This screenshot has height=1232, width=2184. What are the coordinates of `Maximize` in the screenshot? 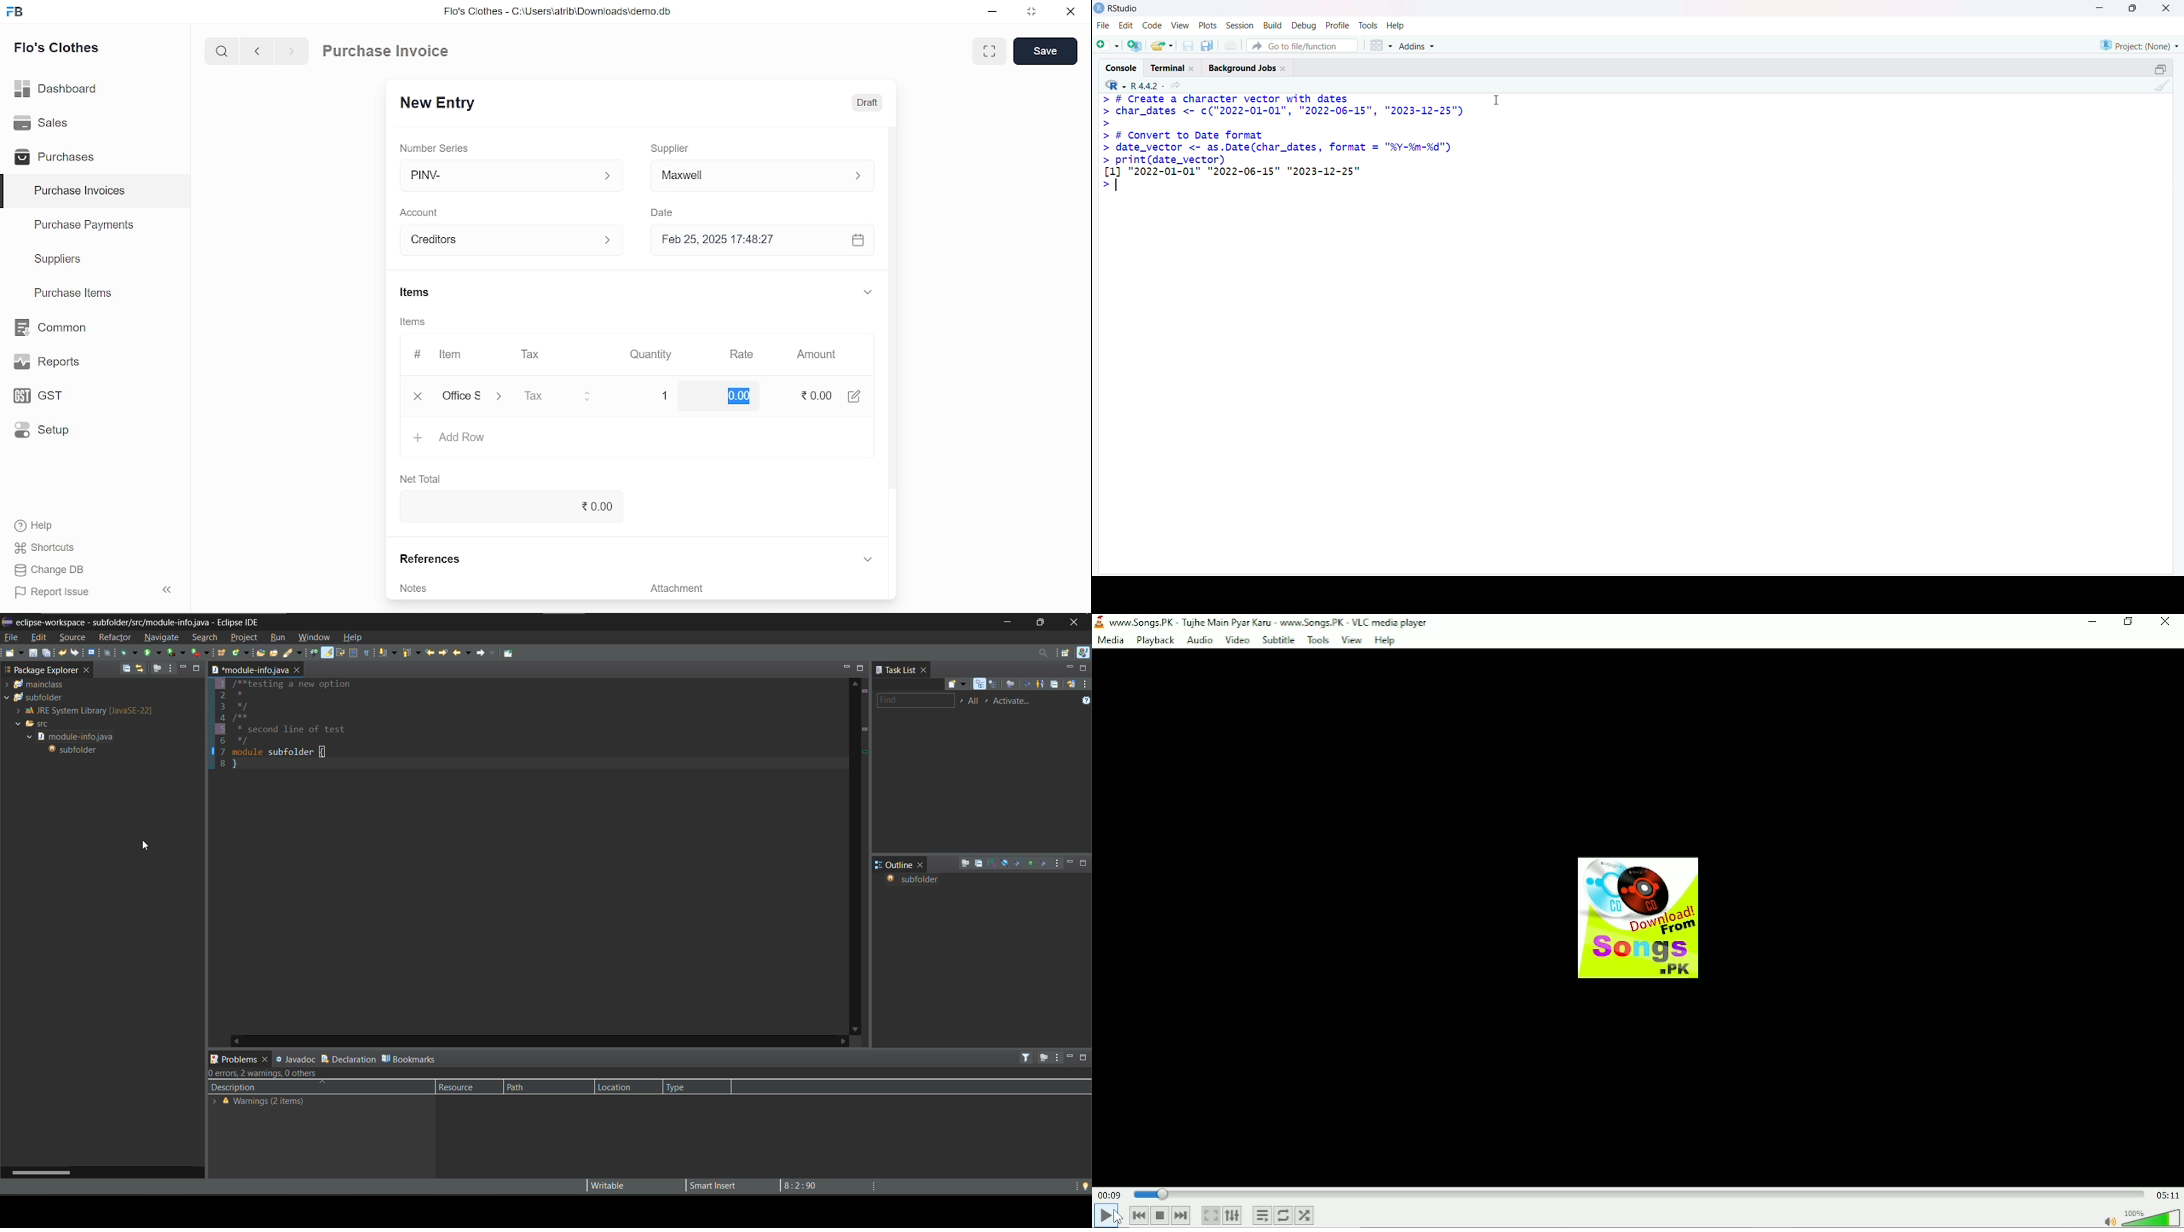 It's located at (2133, 8).